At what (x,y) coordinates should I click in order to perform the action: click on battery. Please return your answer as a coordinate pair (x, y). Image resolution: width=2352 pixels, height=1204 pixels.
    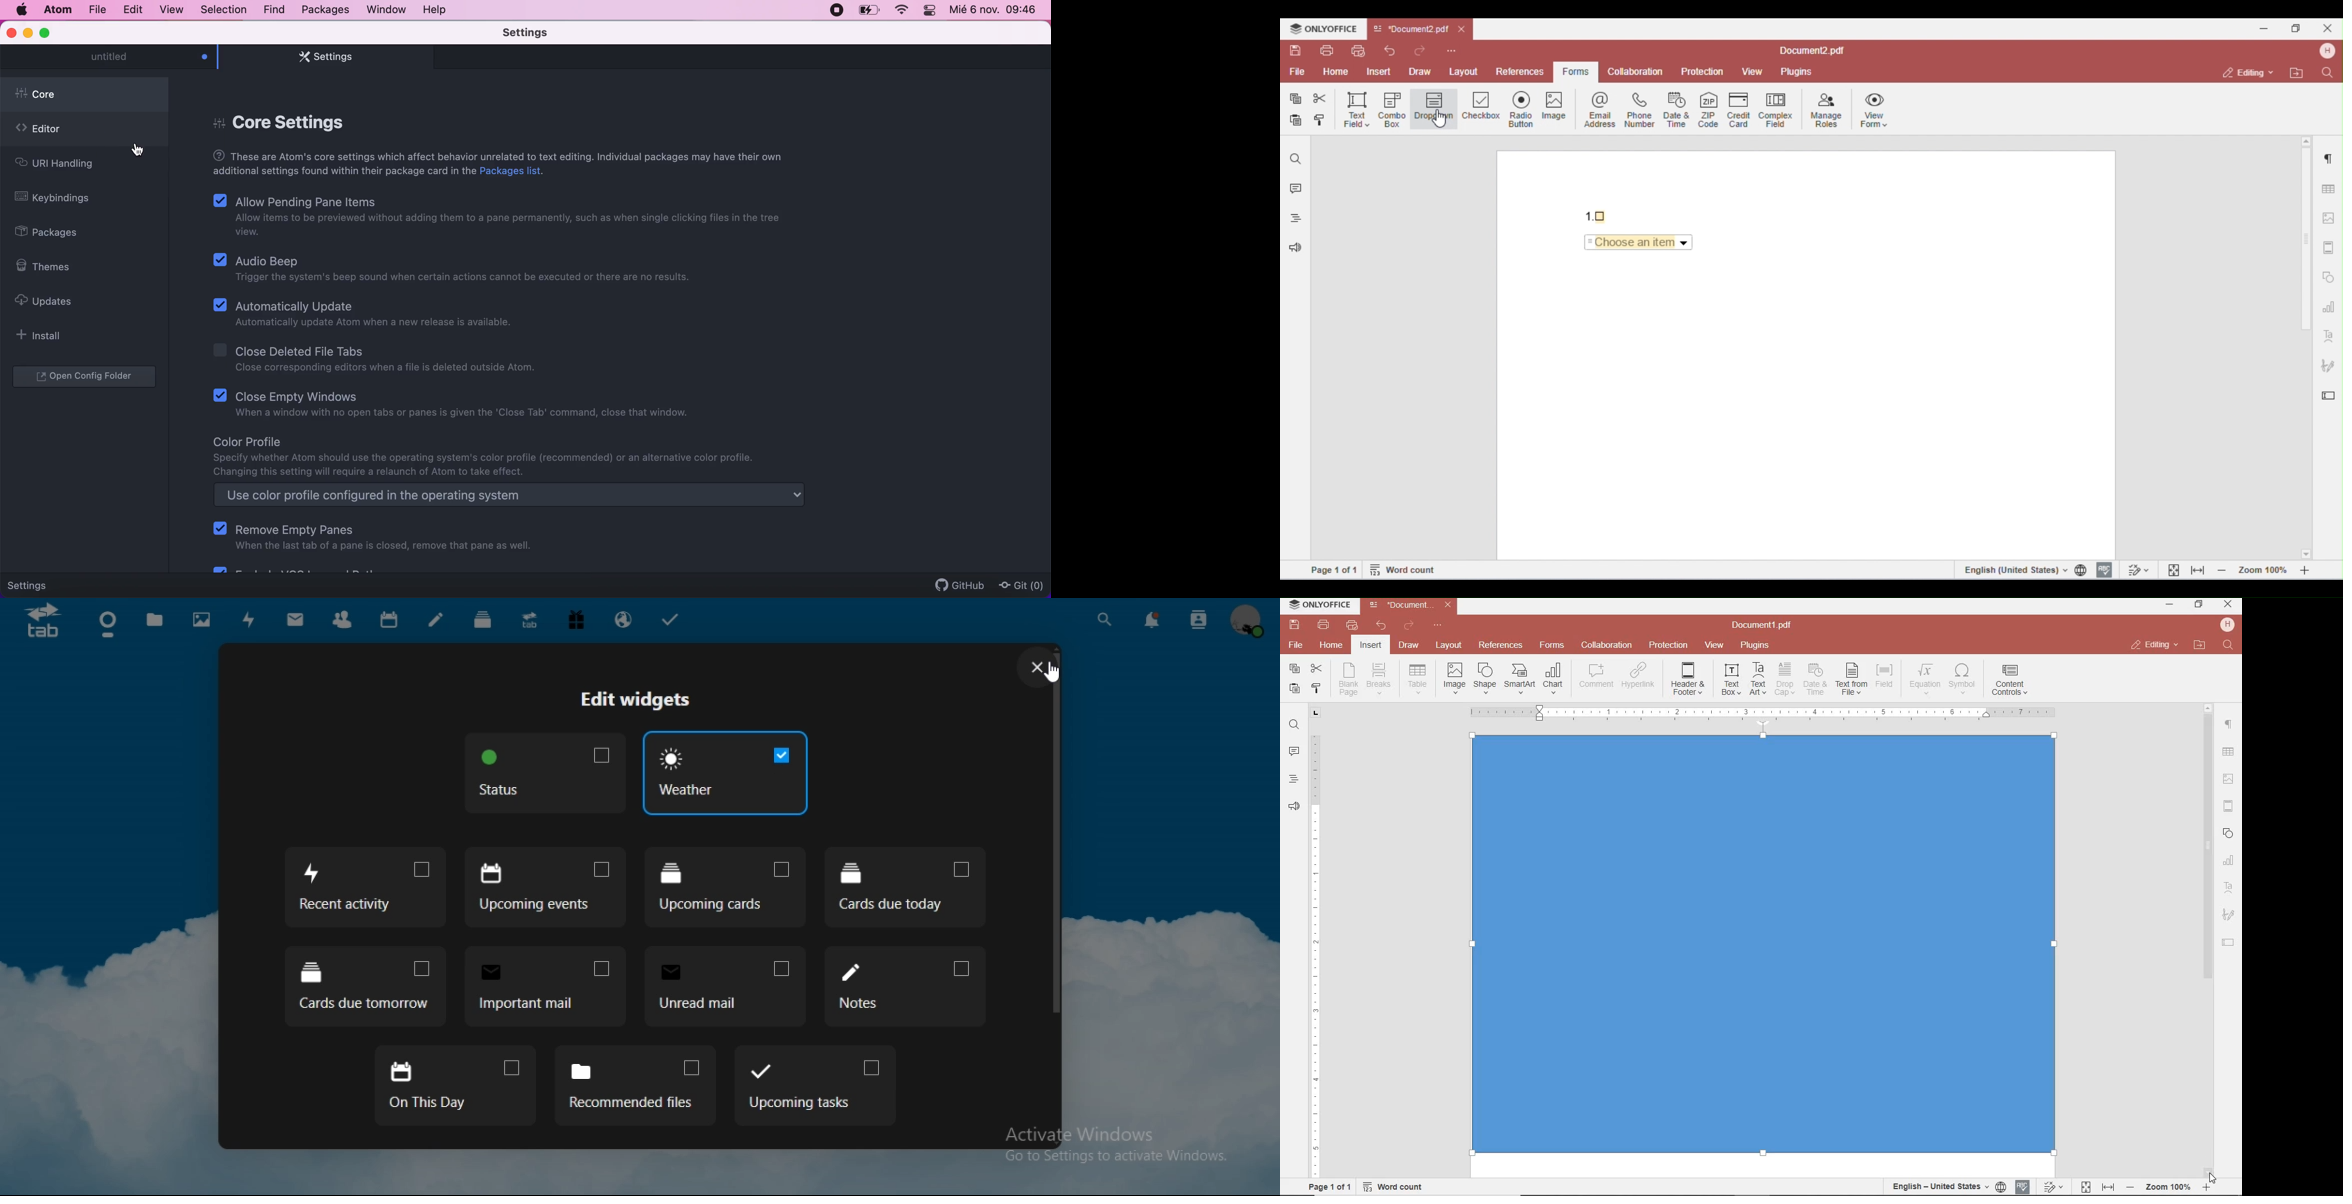
    Looking at the image, I should click on (870, 10).